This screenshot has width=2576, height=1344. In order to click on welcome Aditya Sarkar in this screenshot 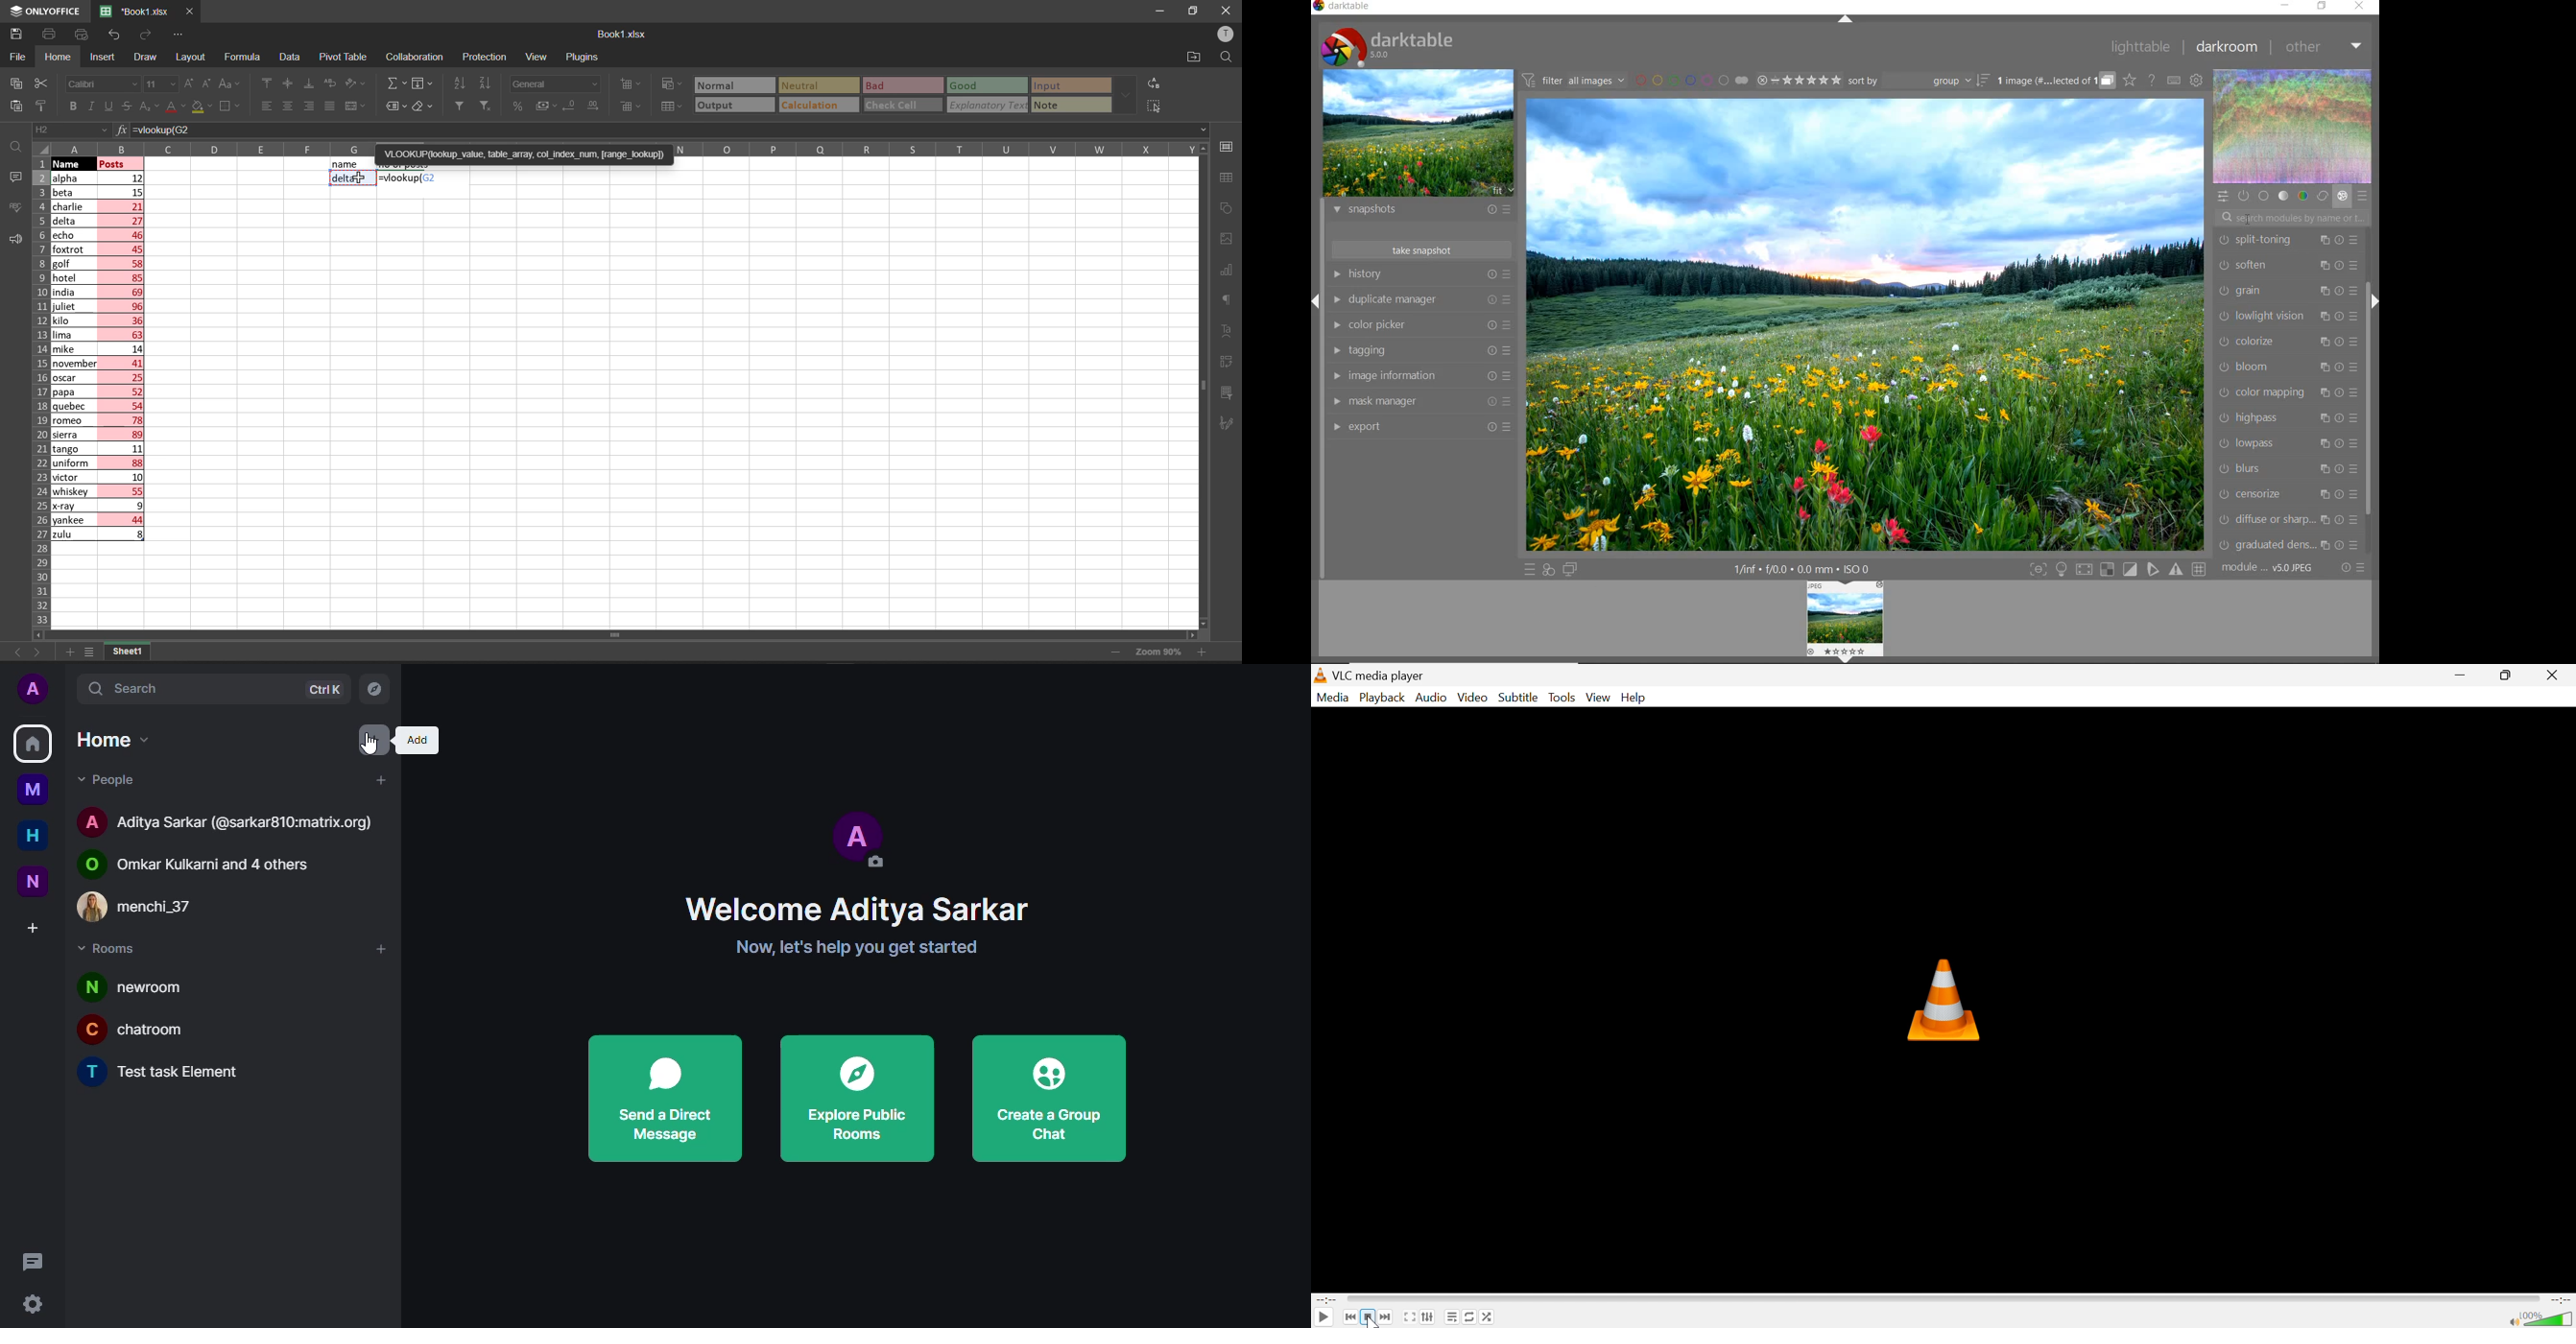, I will do `click(857, 908)`.